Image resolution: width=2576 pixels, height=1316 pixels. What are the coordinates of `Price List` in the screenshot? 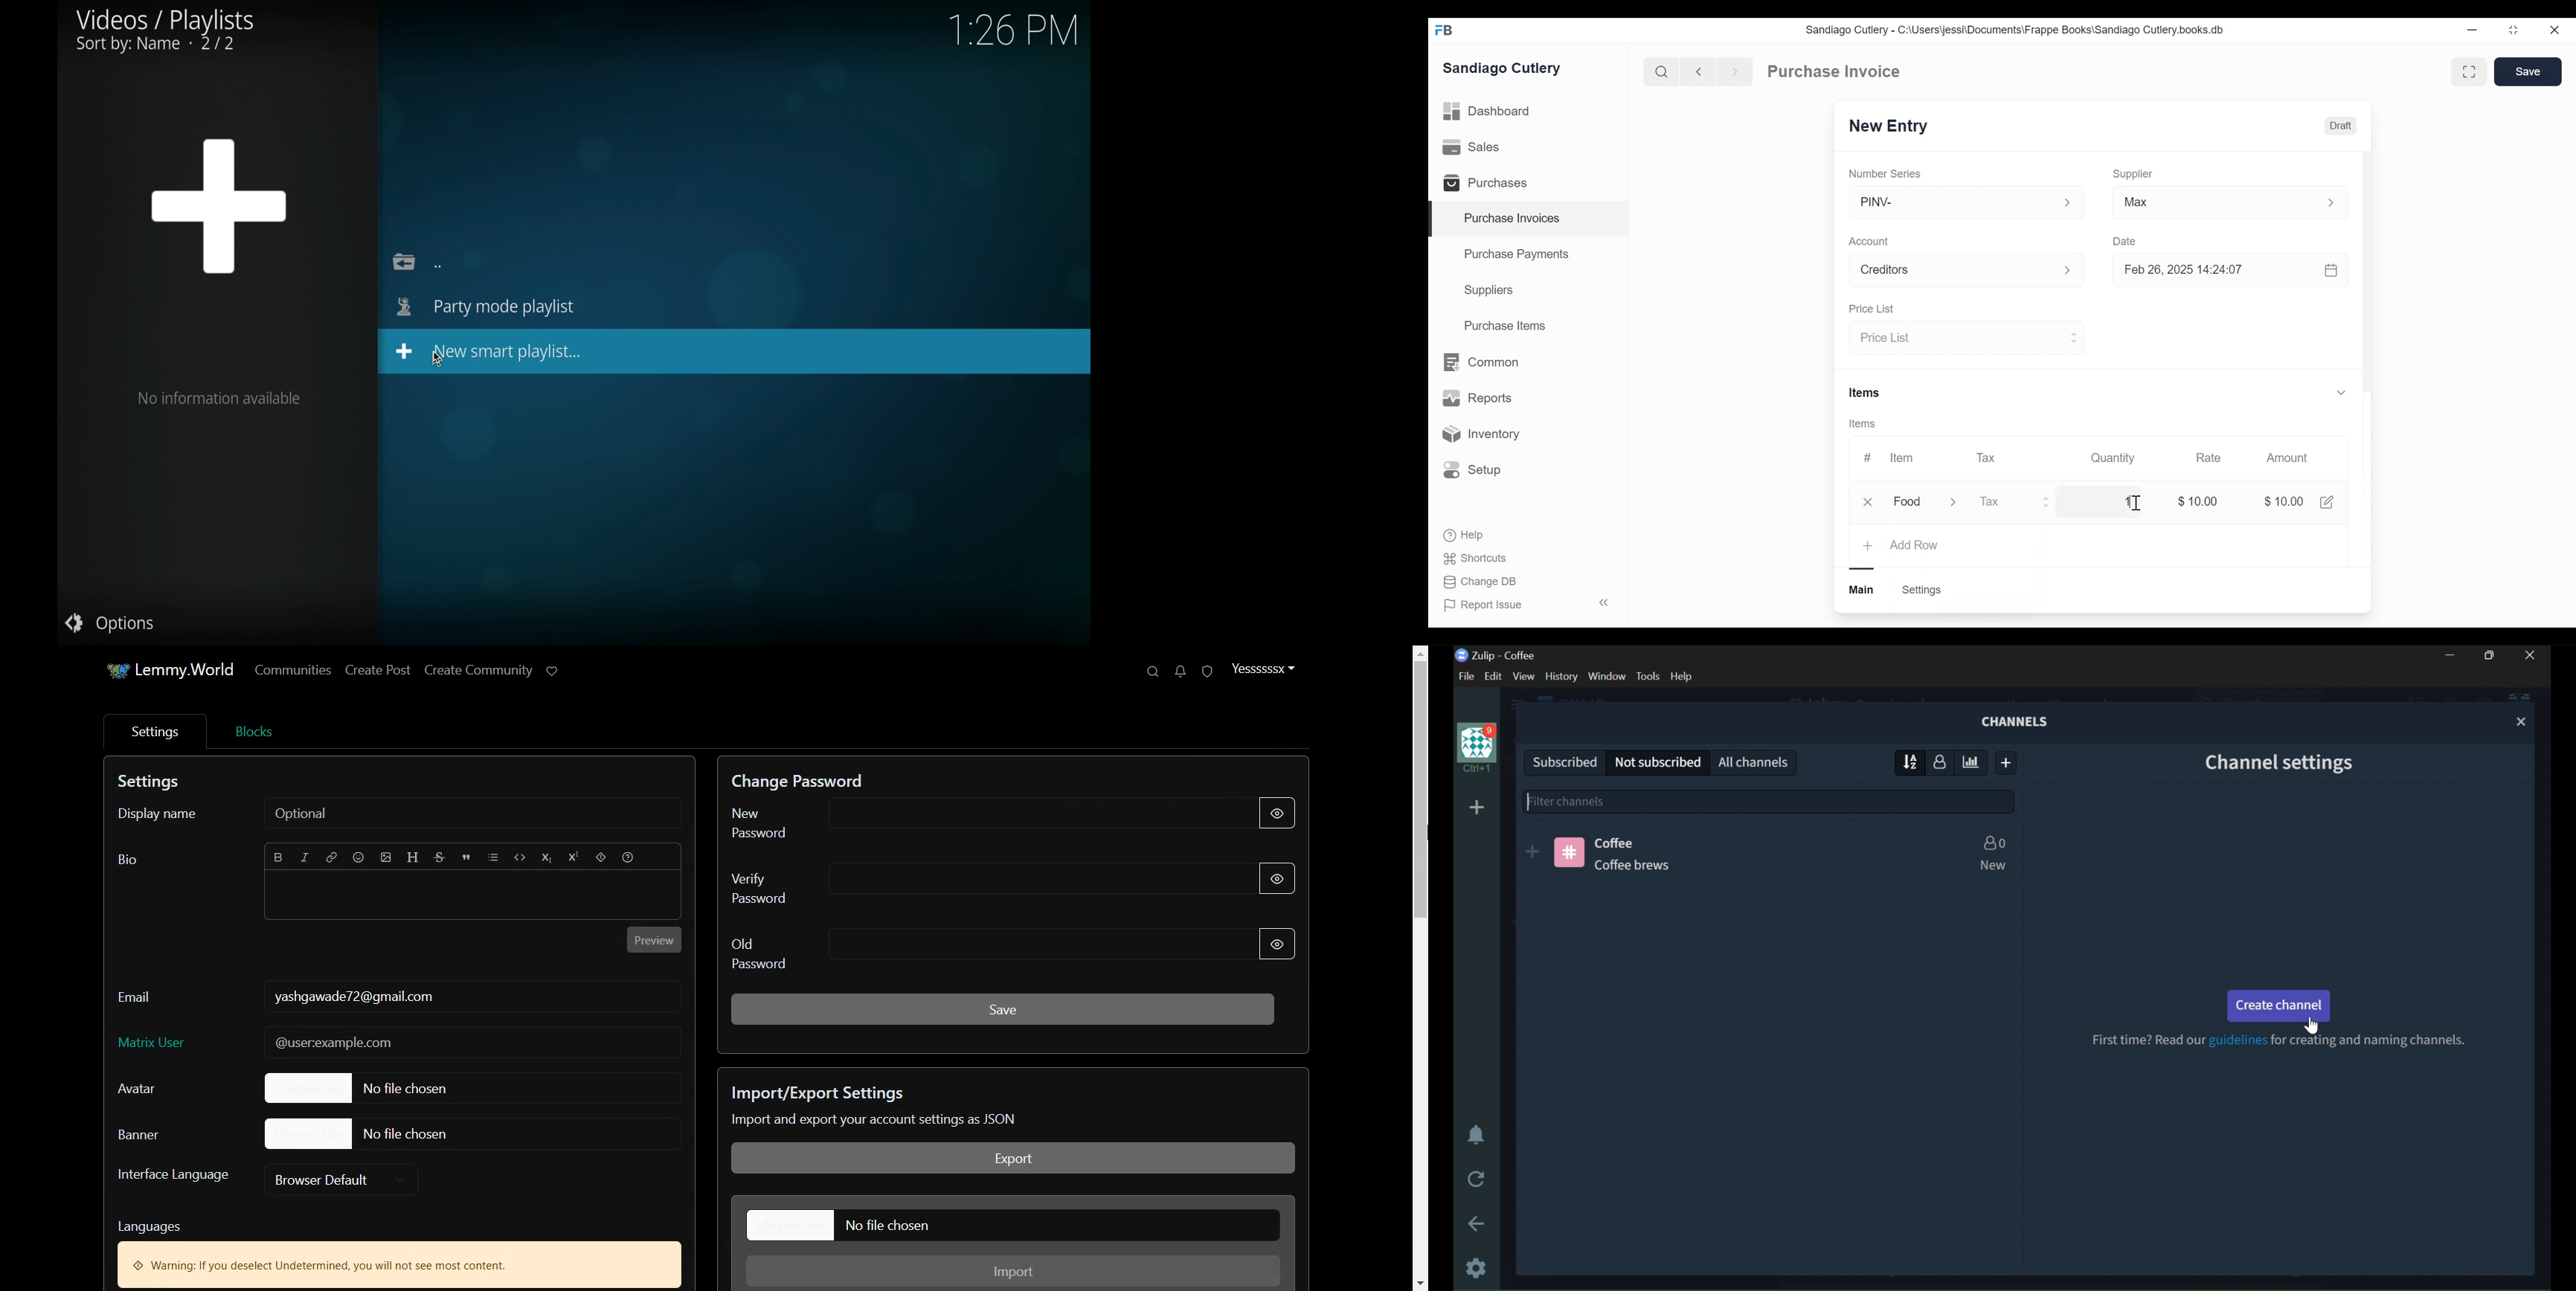 It's located at (1871, 310).